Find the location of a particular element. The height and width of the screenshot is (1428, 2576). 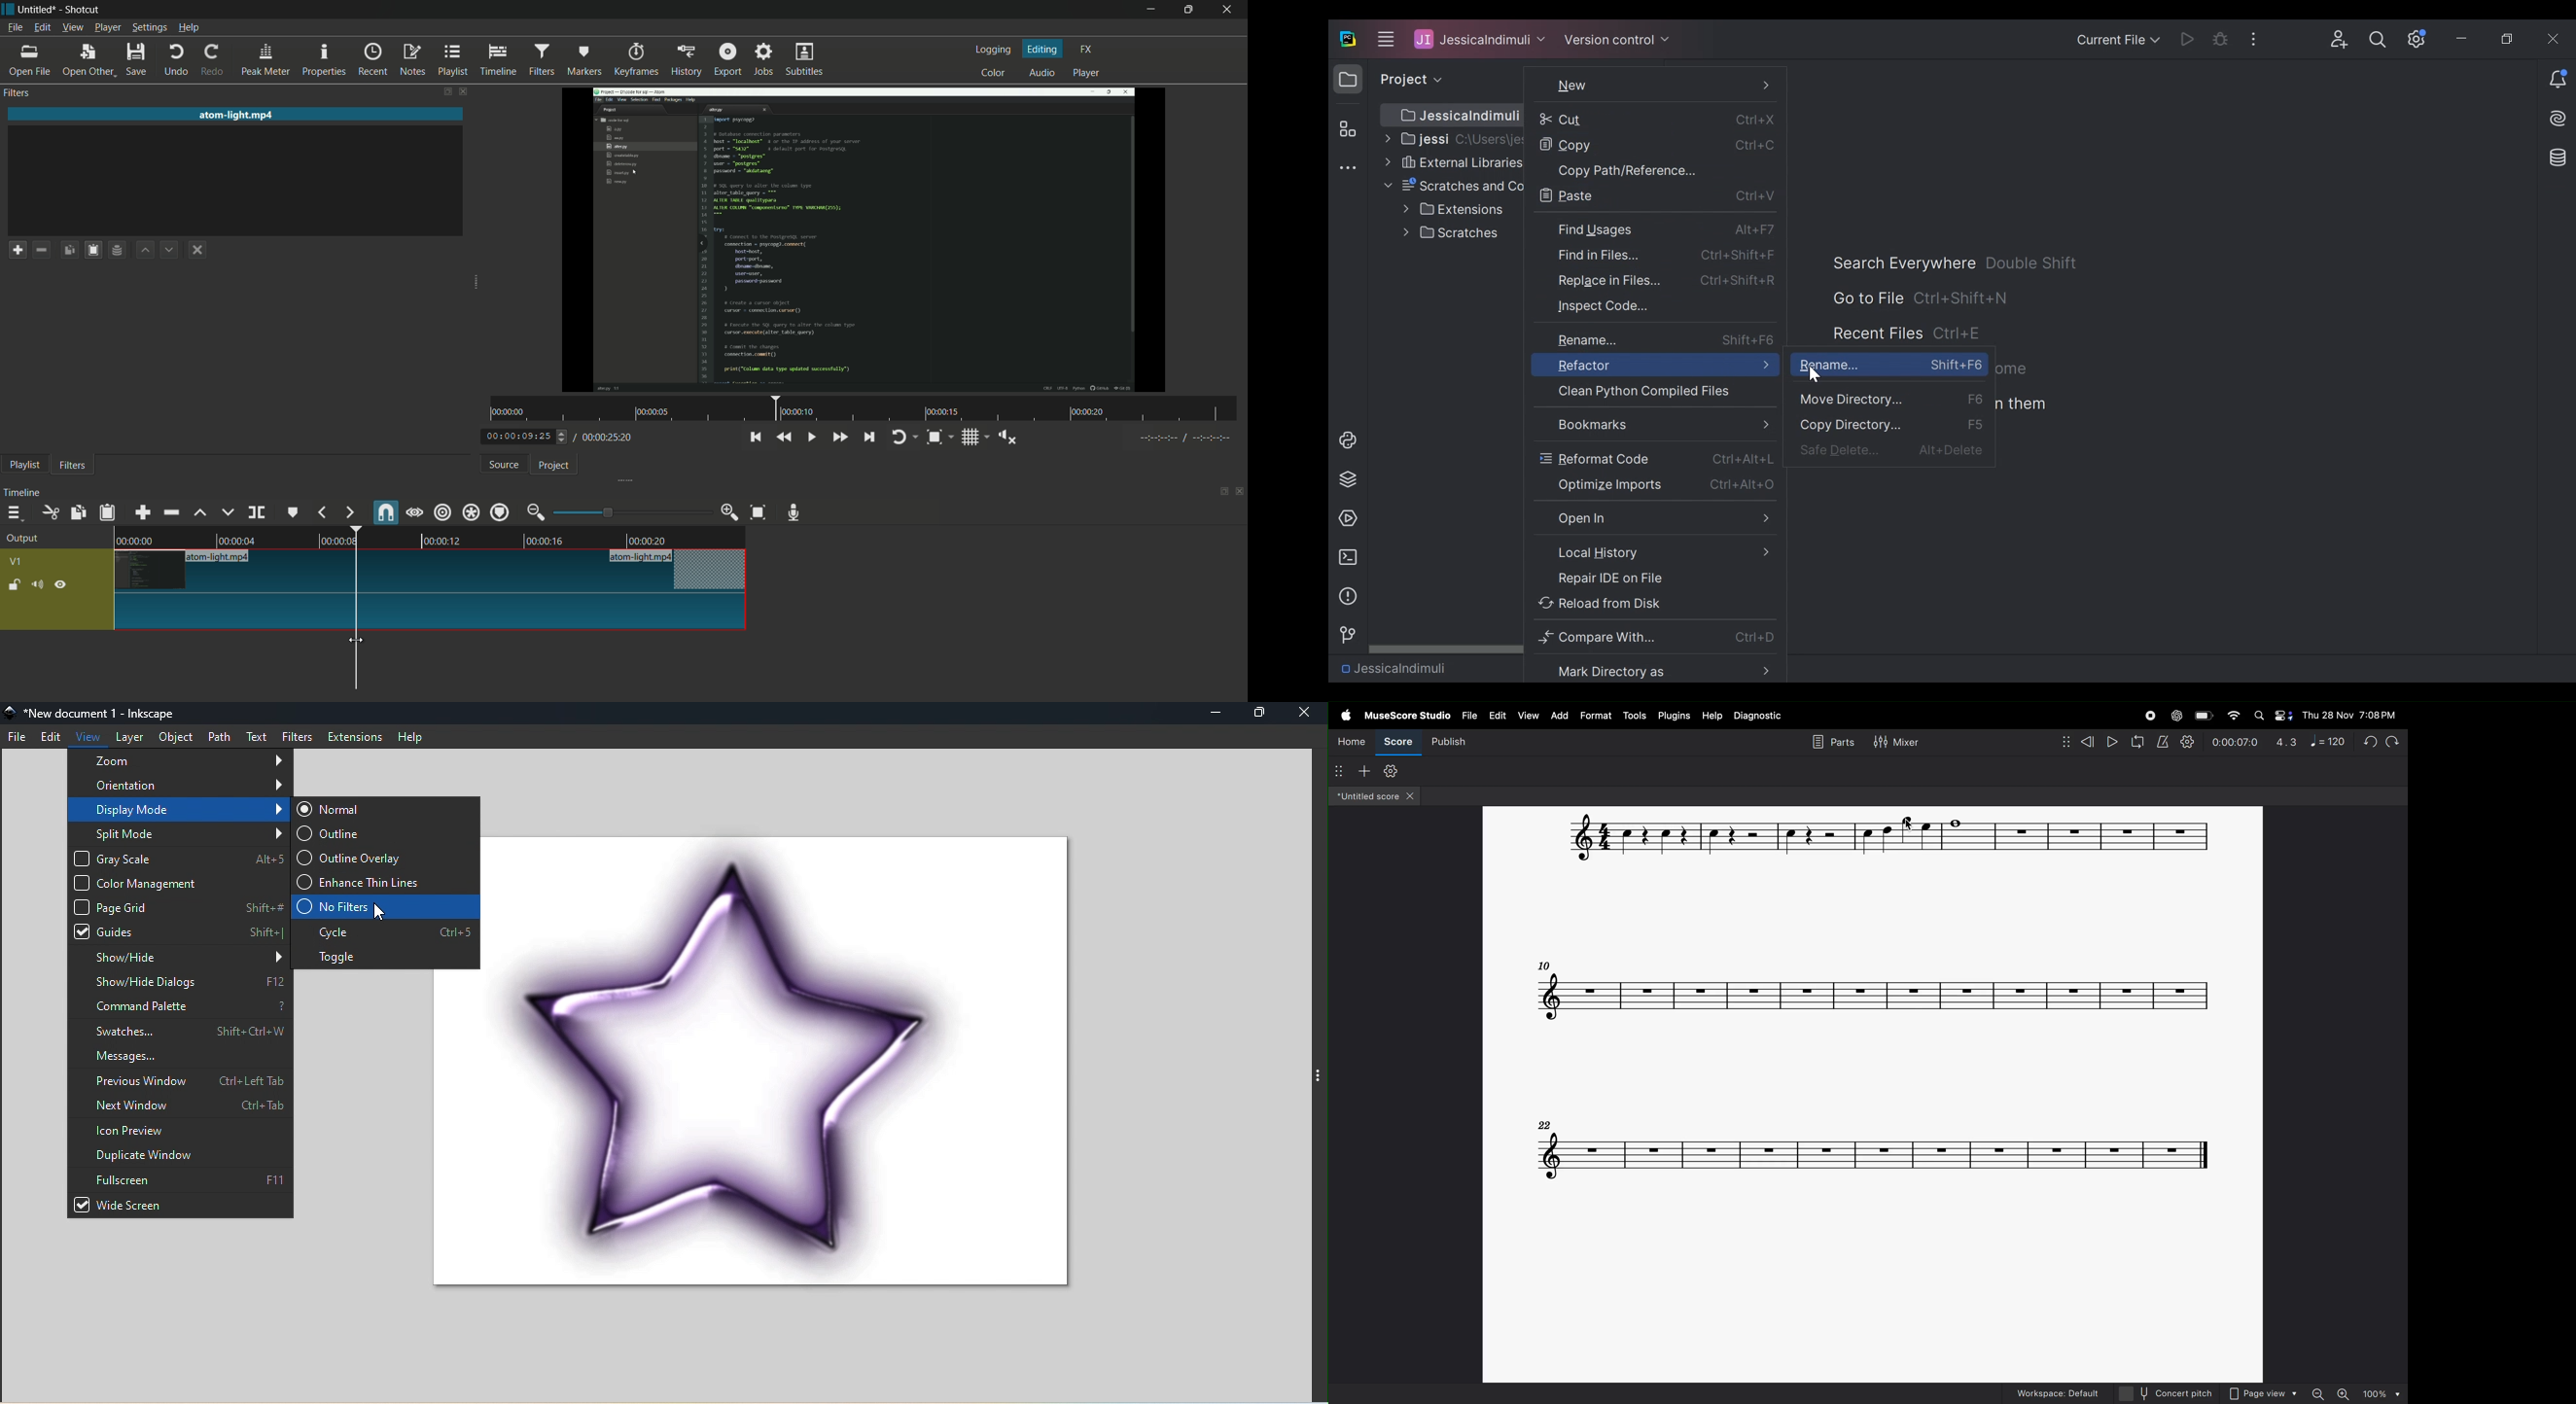

remove a filter is located at coordinates (45, 249).